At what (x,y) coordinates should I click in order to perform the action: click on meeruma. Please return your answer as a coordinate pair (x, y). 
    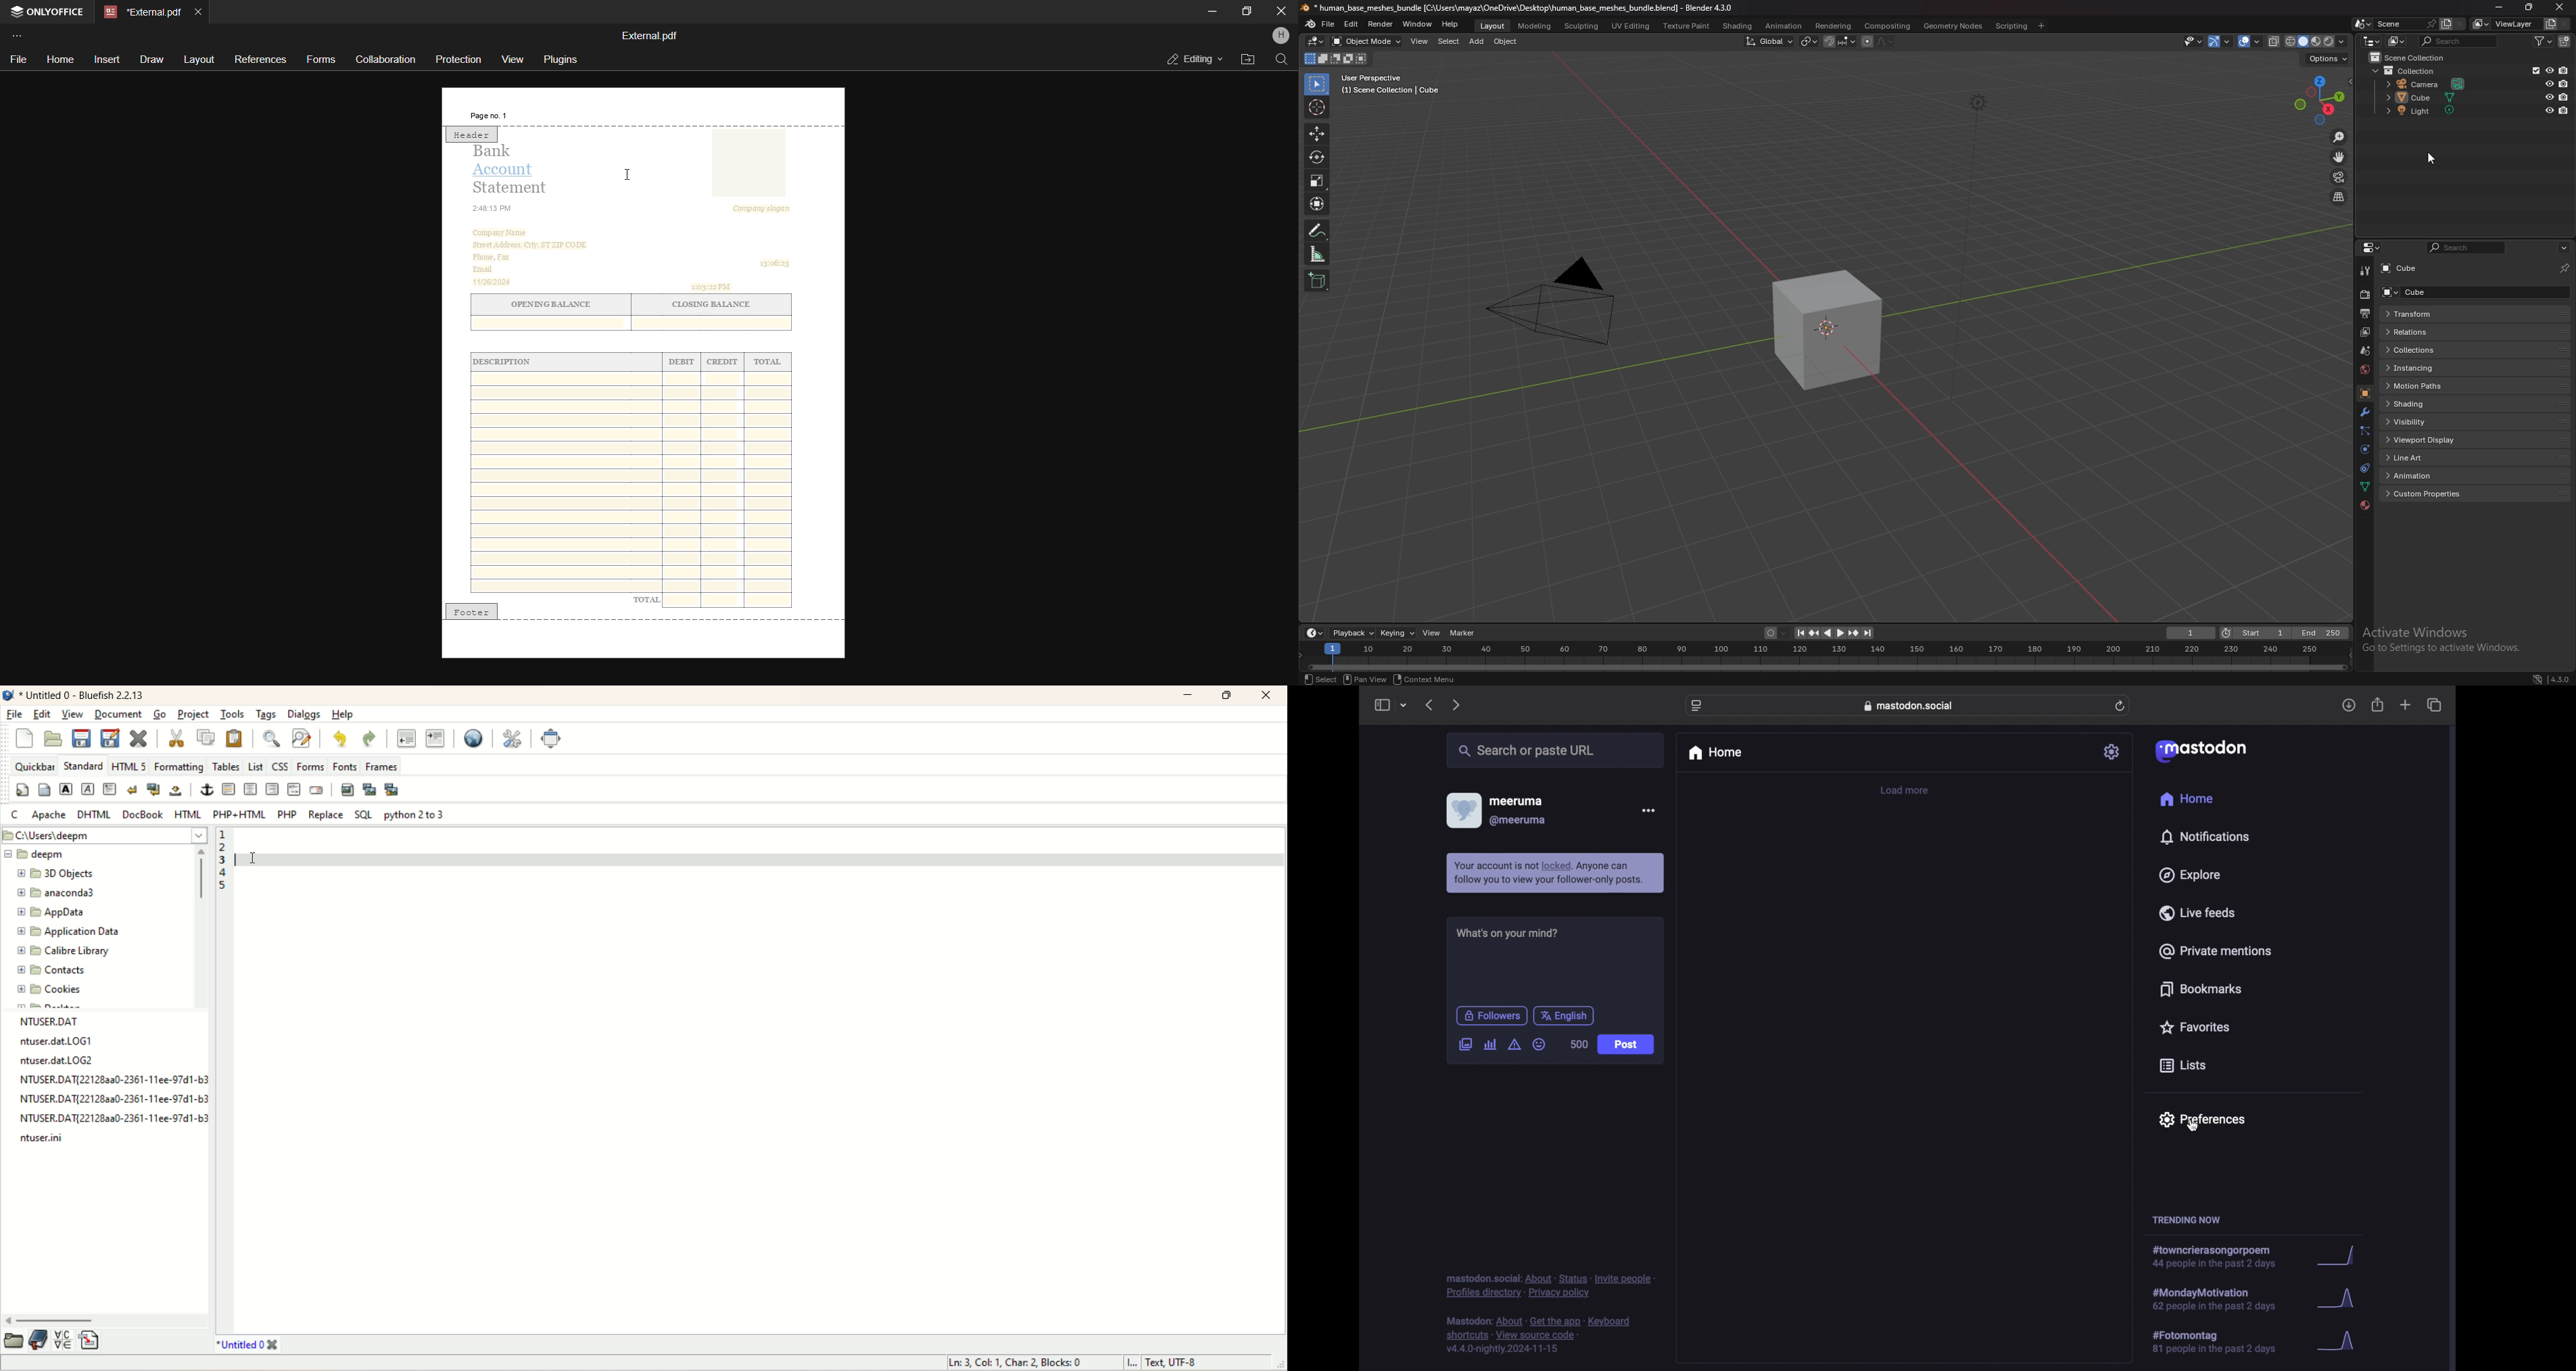
    Looking at the image, I should click on (1515, 801).